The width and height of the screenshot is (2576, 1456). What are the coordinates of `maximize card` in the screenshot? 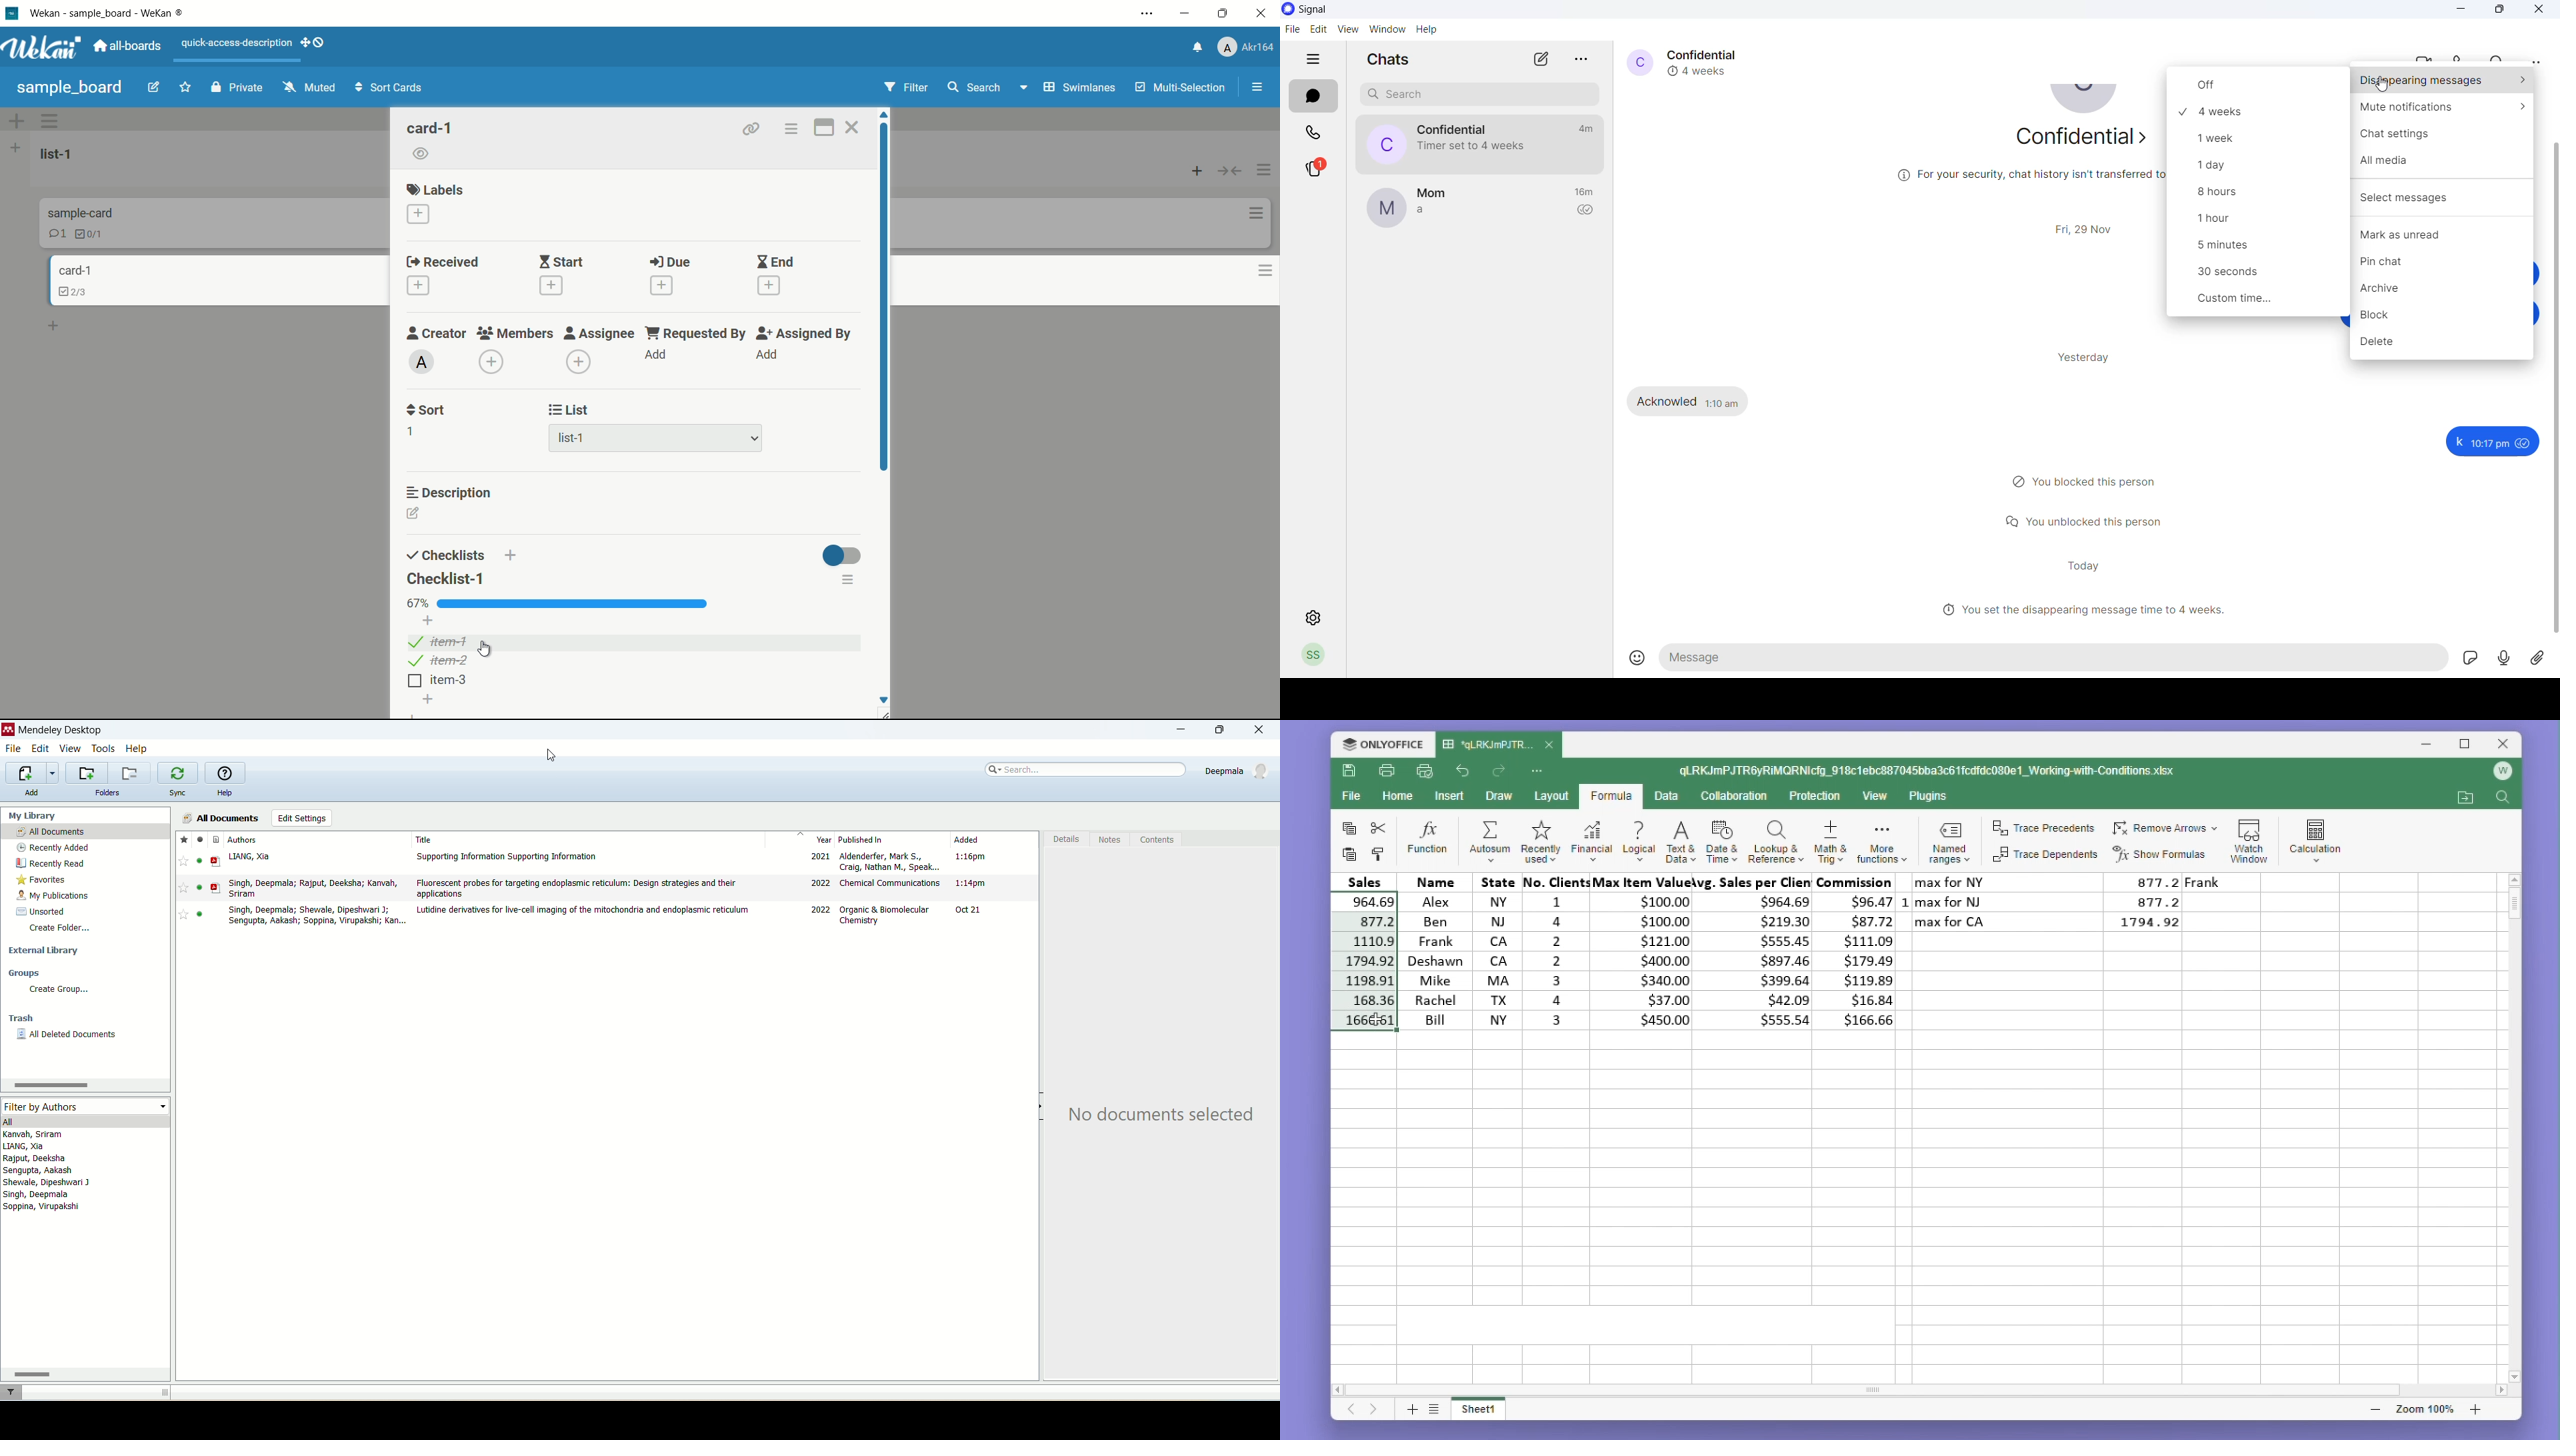 It's located at (826, 127).